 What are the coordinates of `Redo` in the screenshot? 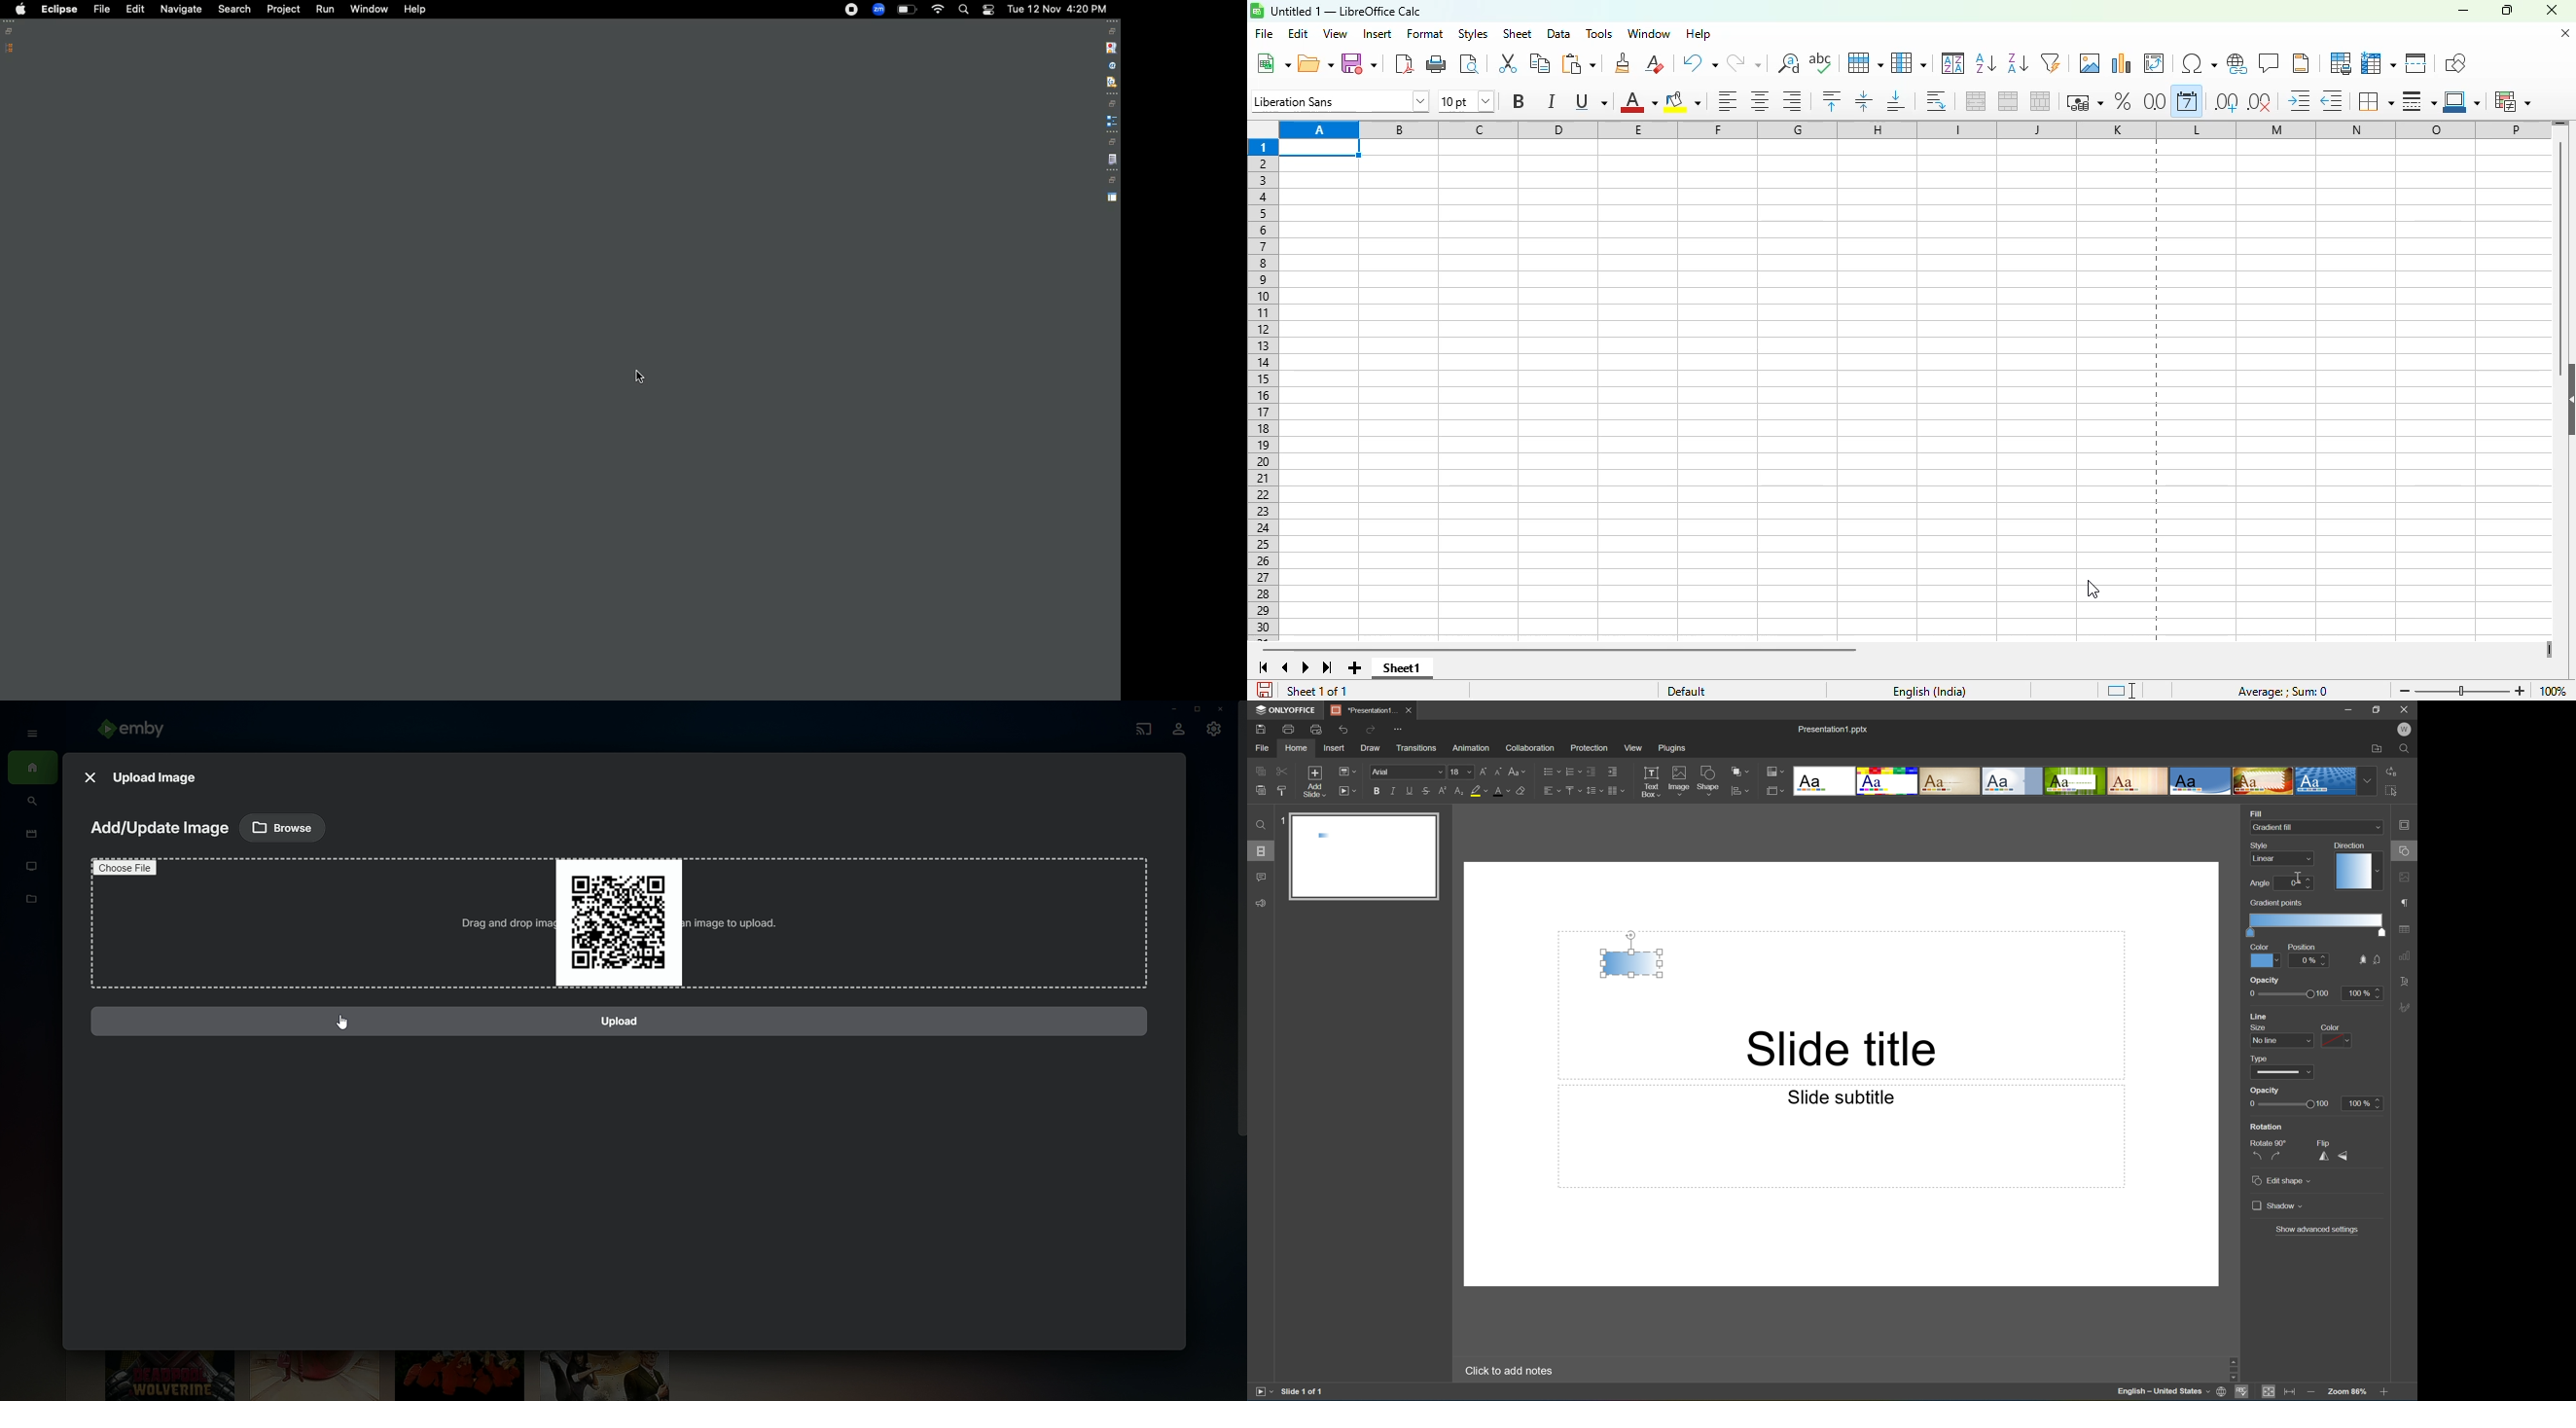 It's located at (1371, 731).